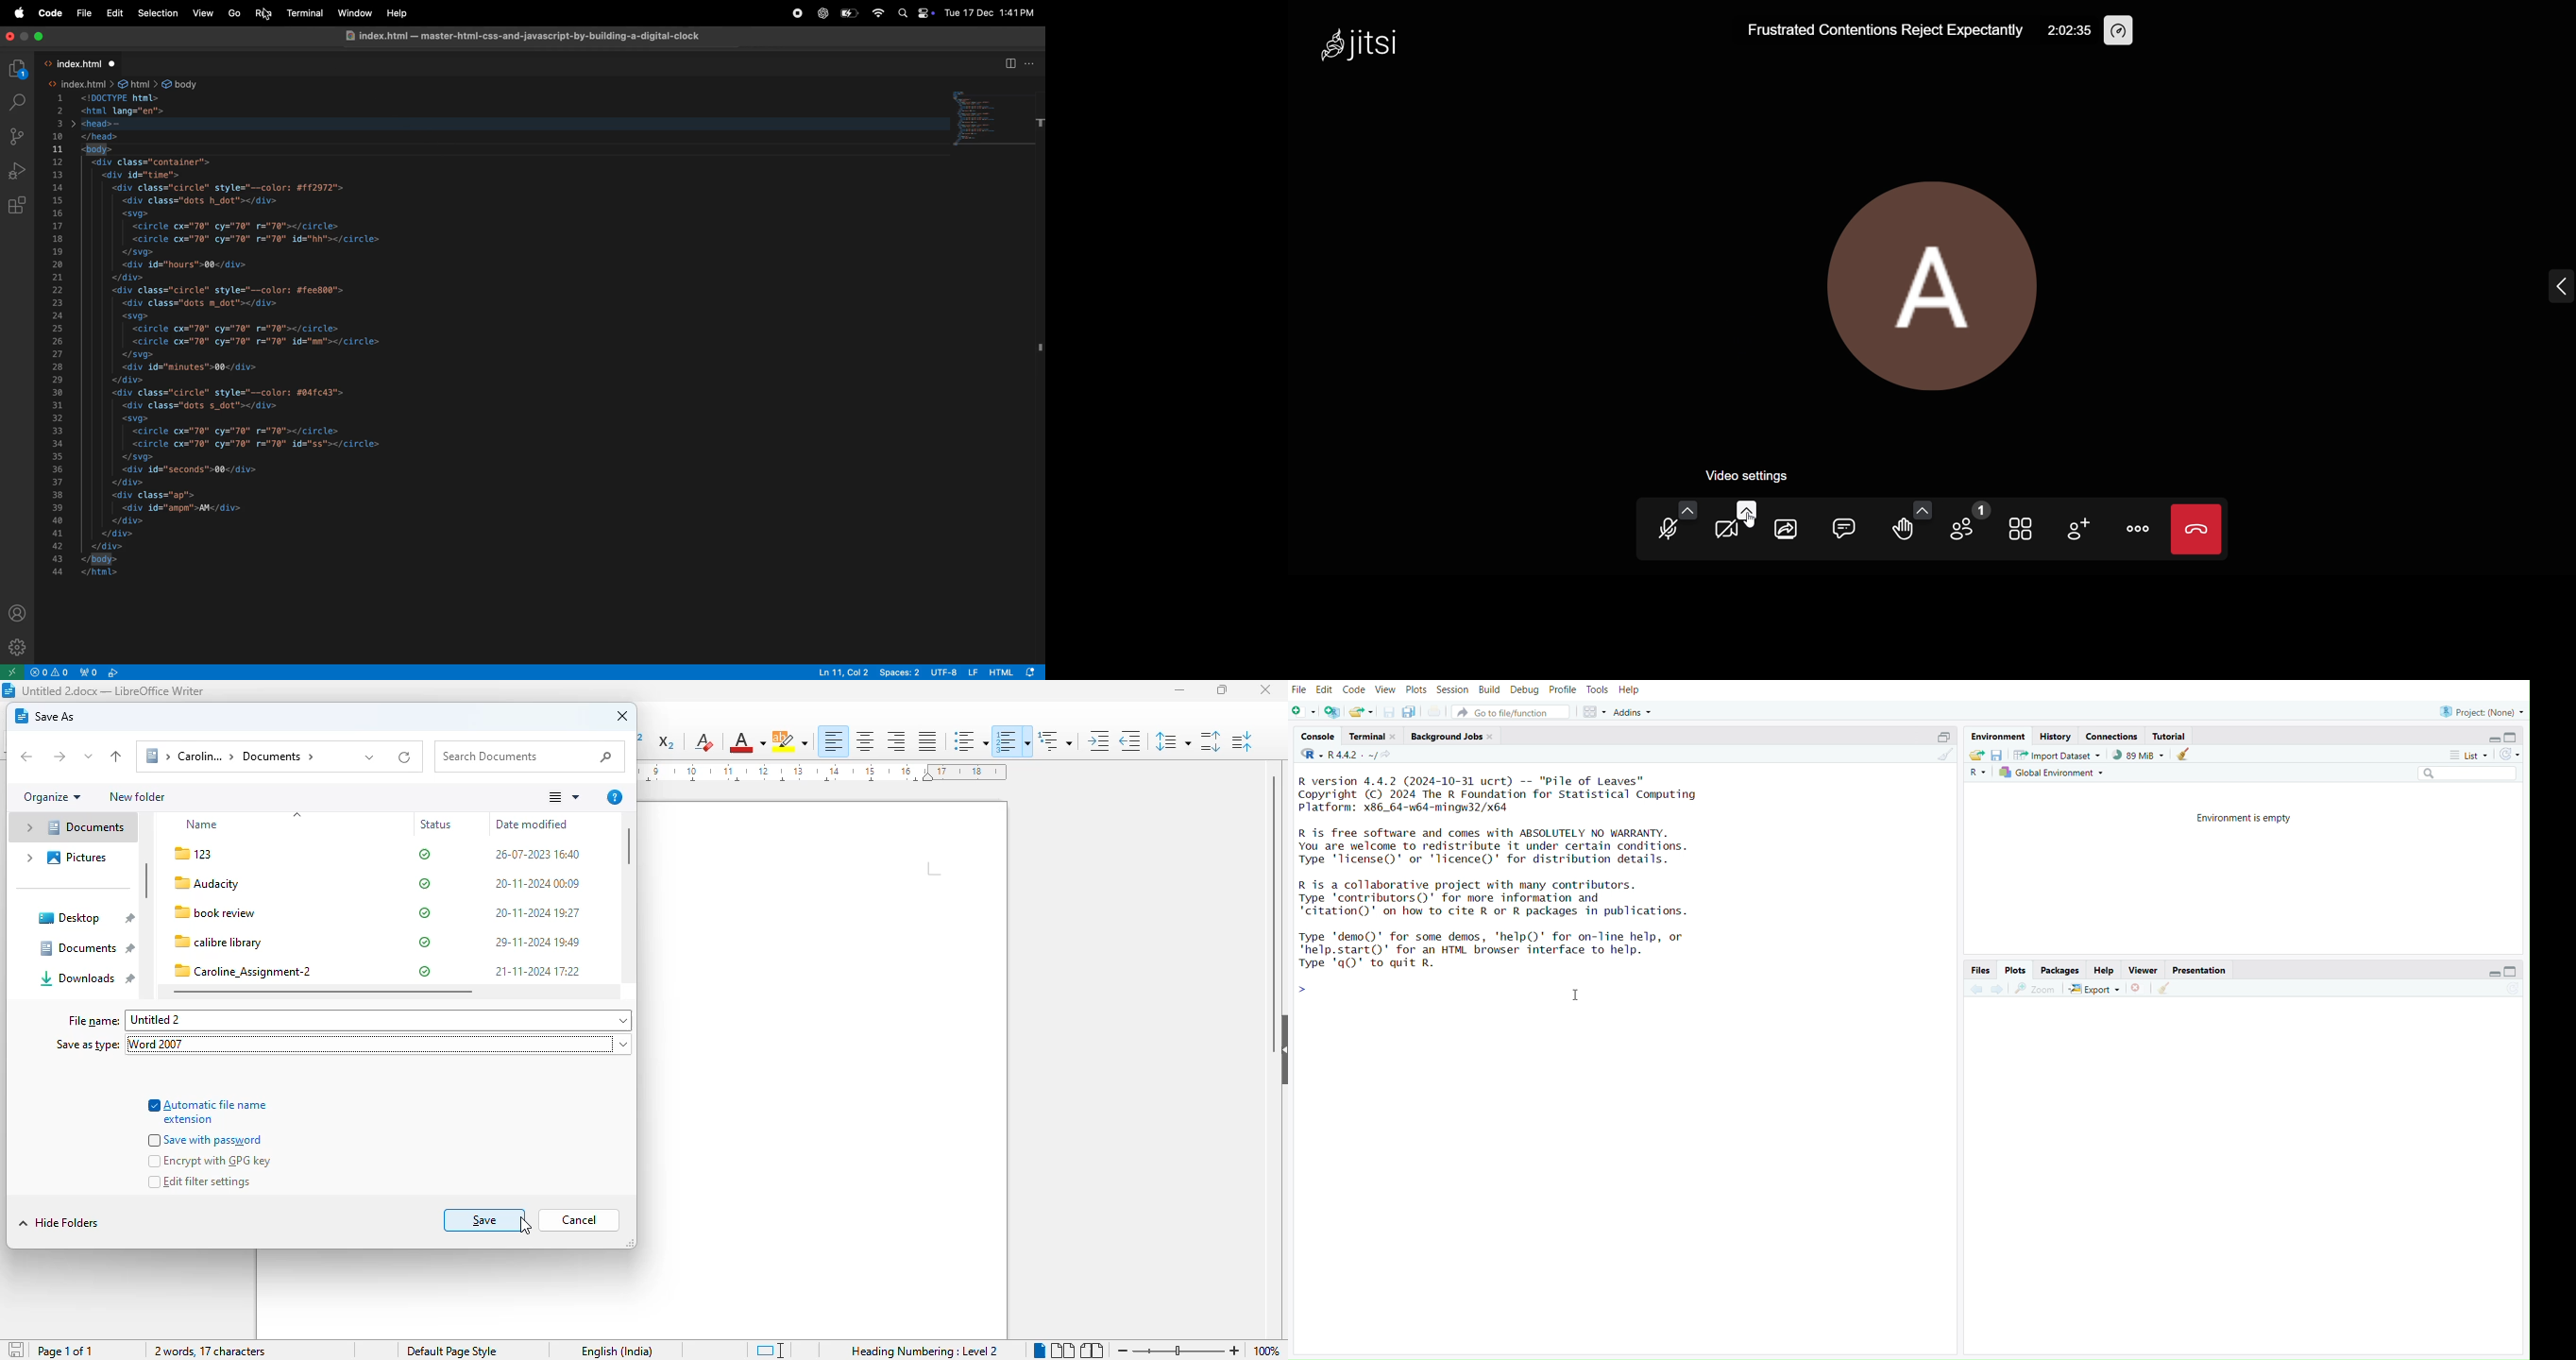 This screenshot has height=1372, width=2576. I want to click on Clear Console (Ctrl + L), so click(1944, 759).